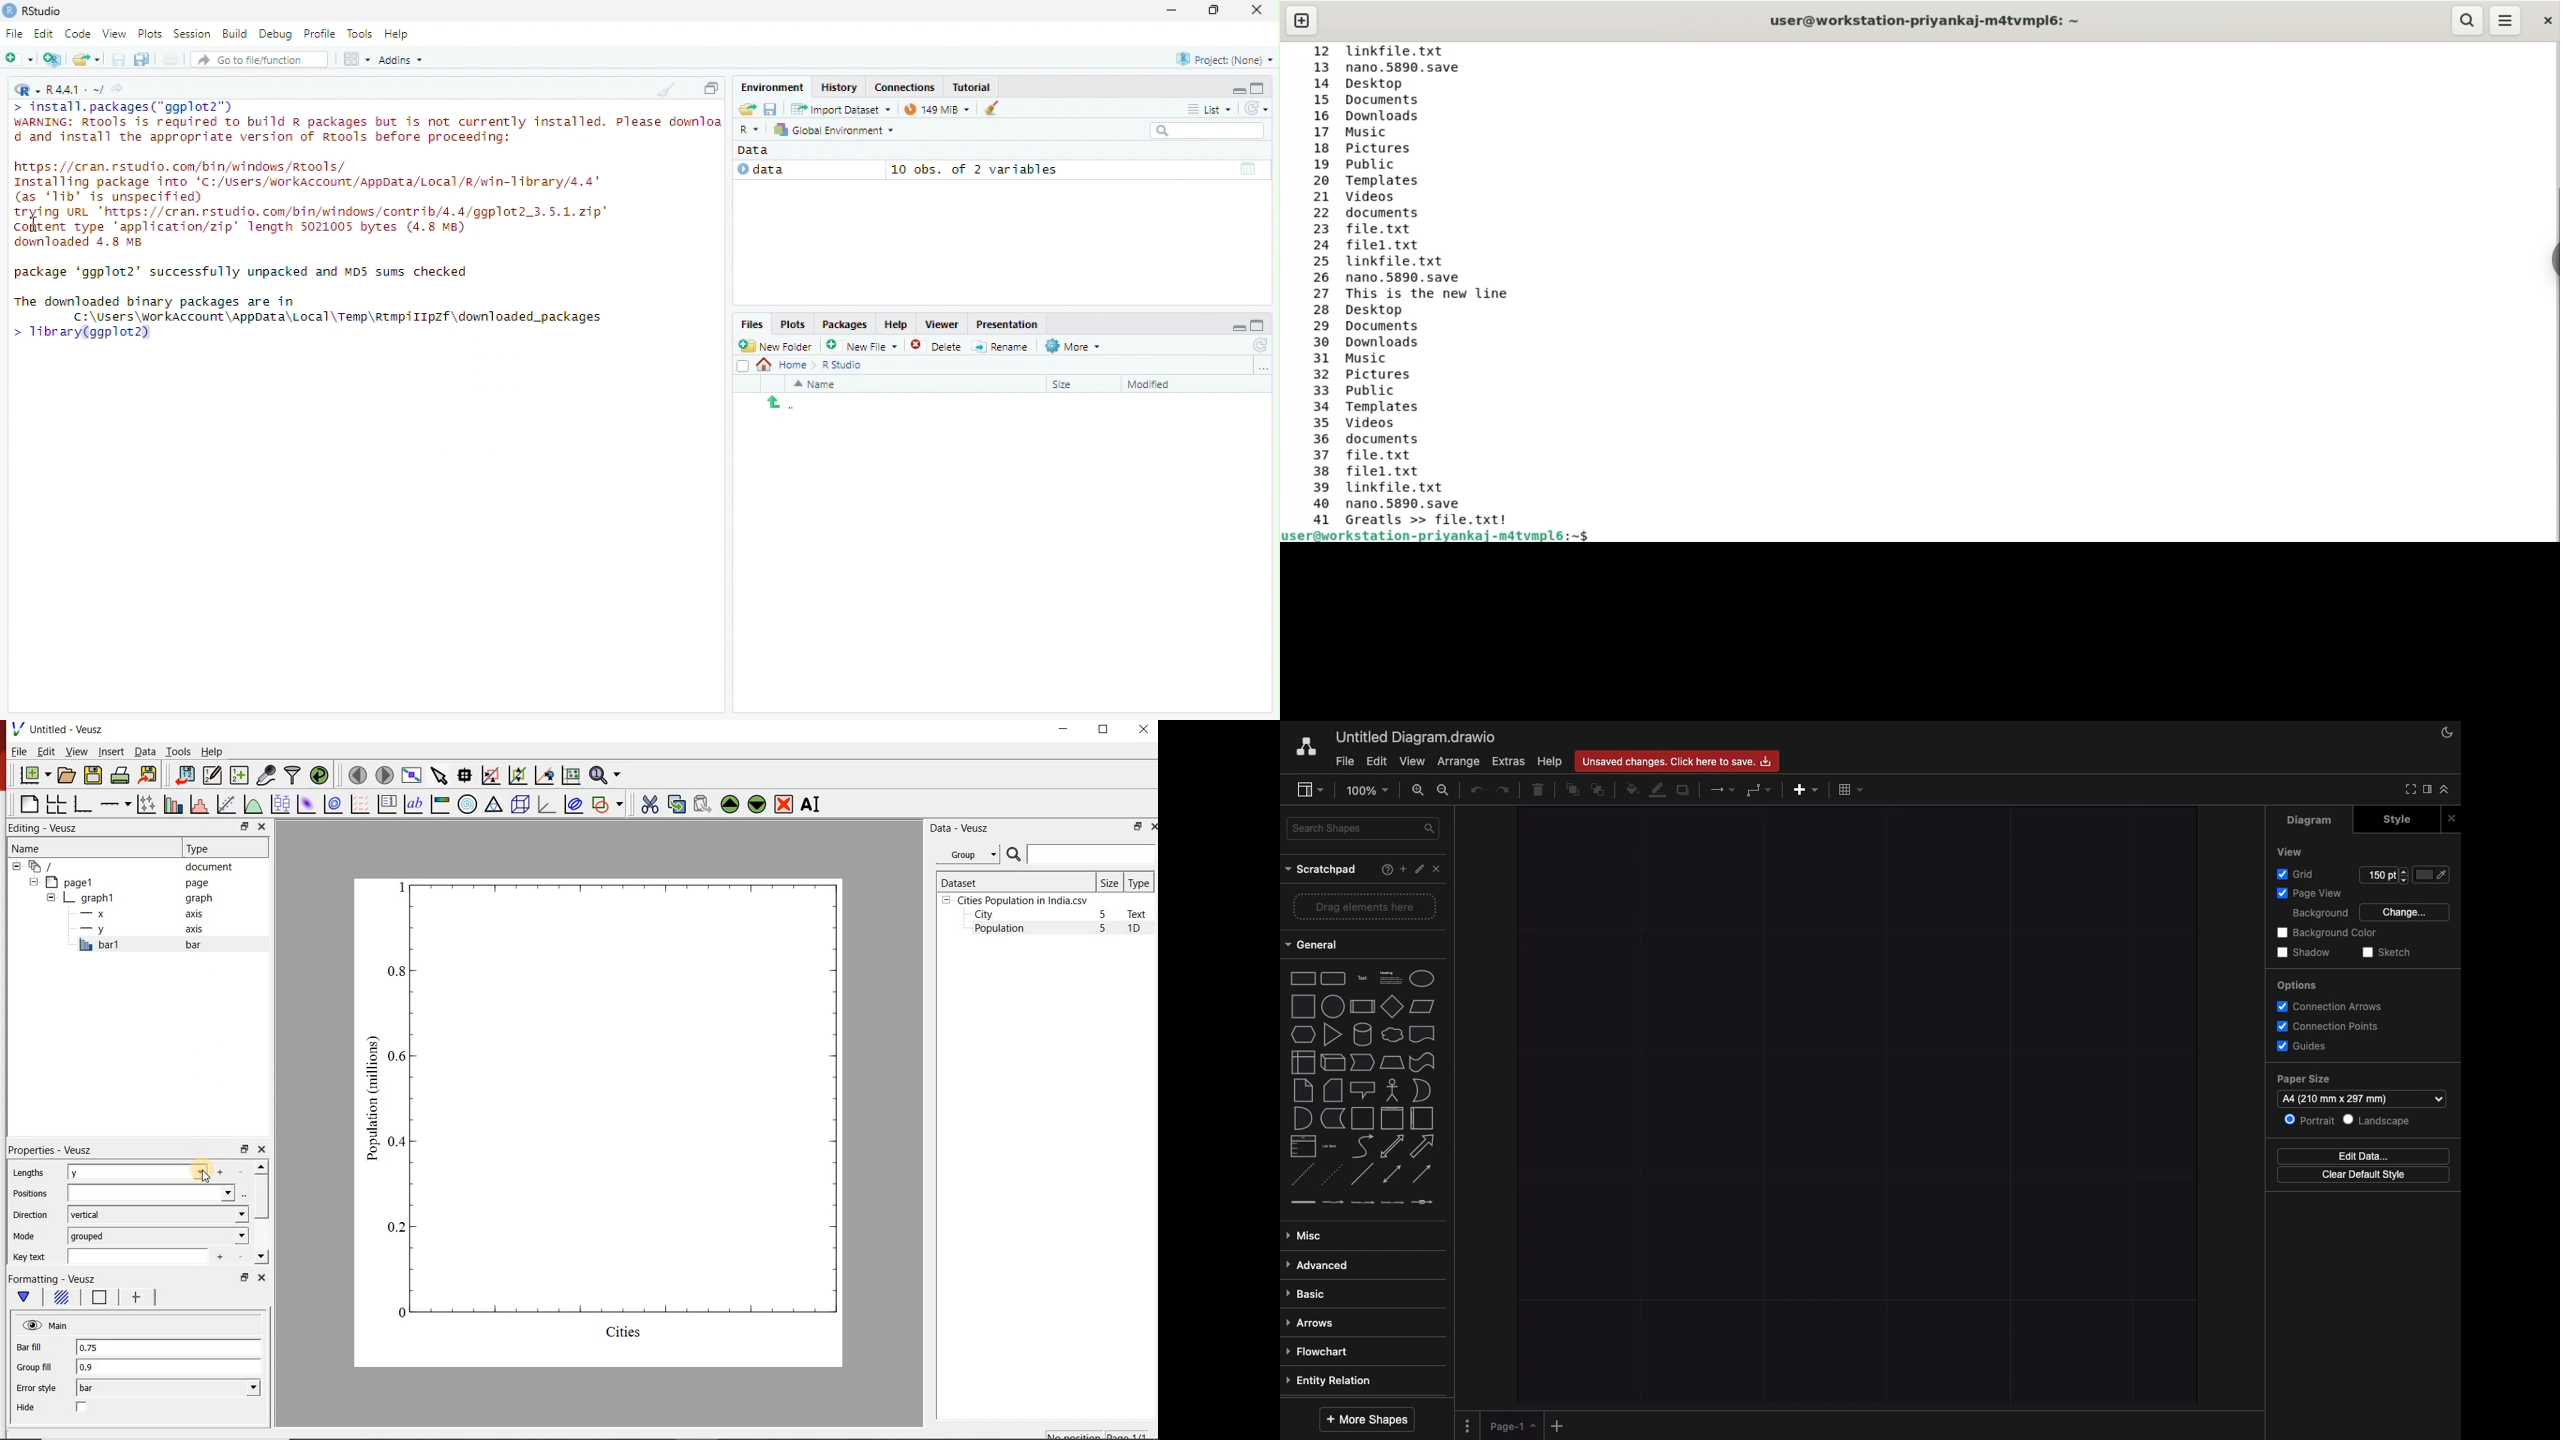  I want to click on graph1, so click(616, 1119).